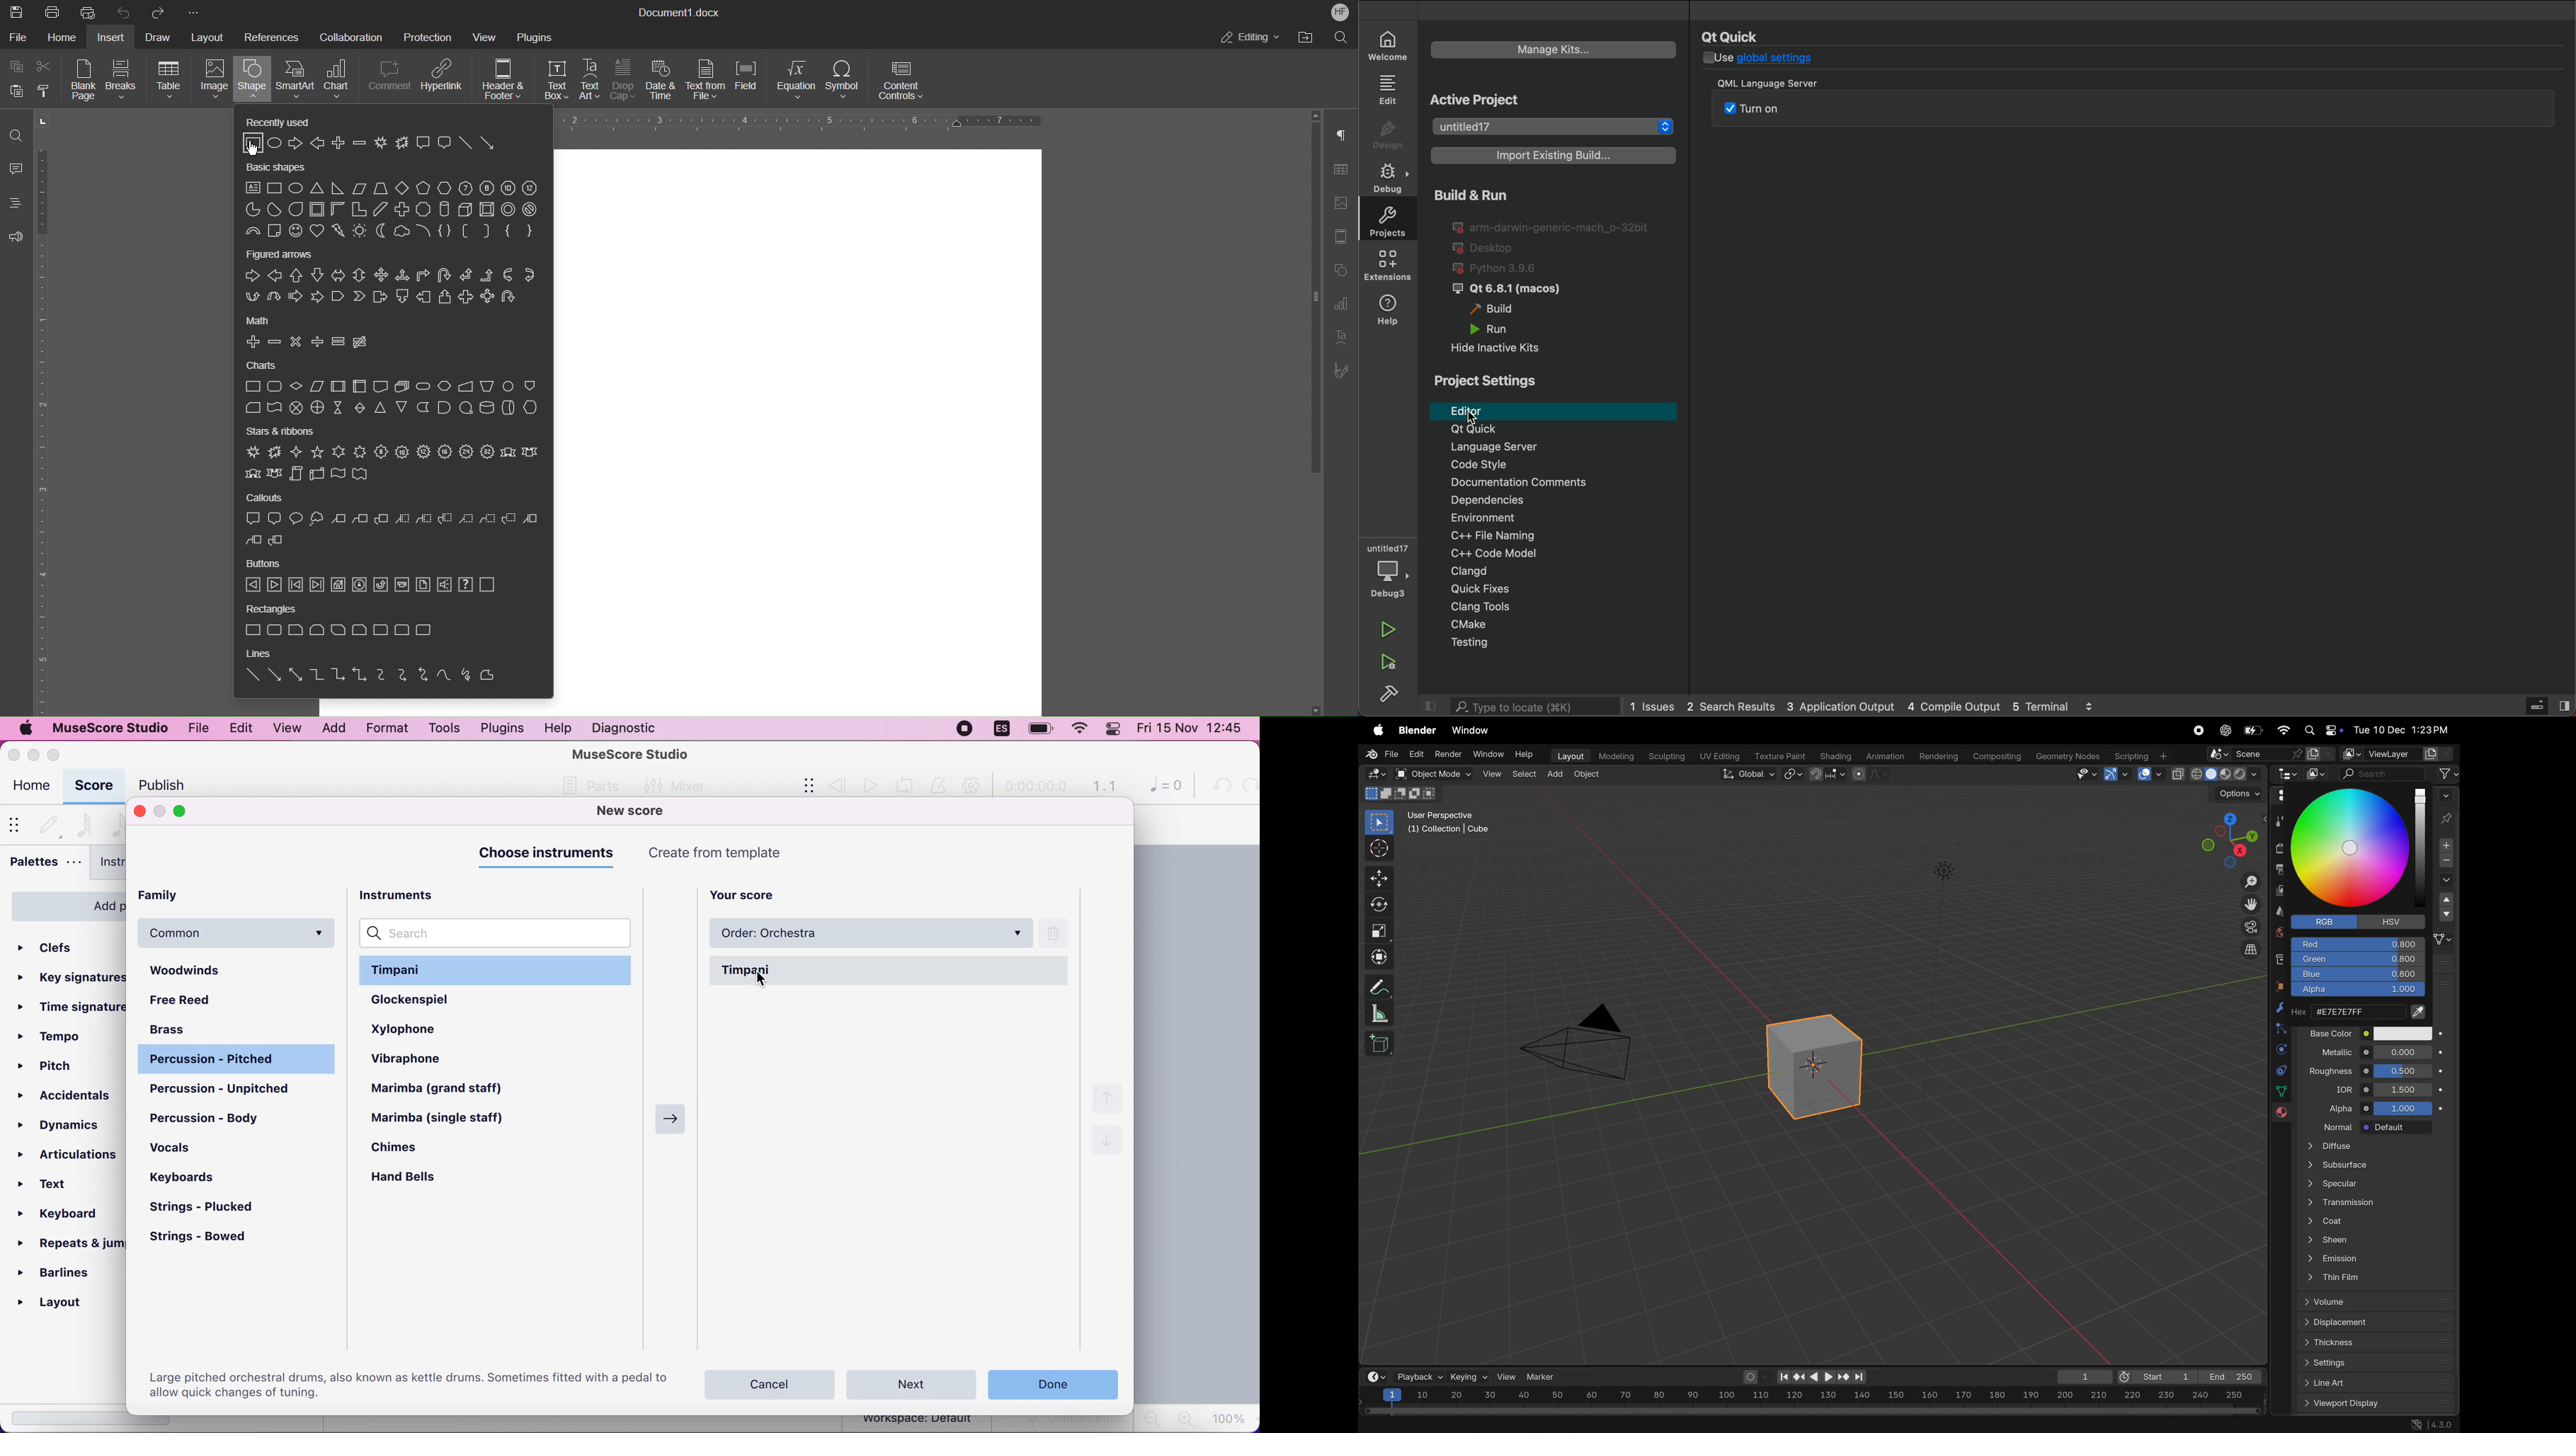 The height and width of the screenshot is (1456, 2576). What do you see at coordinates (2373, 1279) in the screenshot?
I see `thin film` at bounding box center [2373, 1279].